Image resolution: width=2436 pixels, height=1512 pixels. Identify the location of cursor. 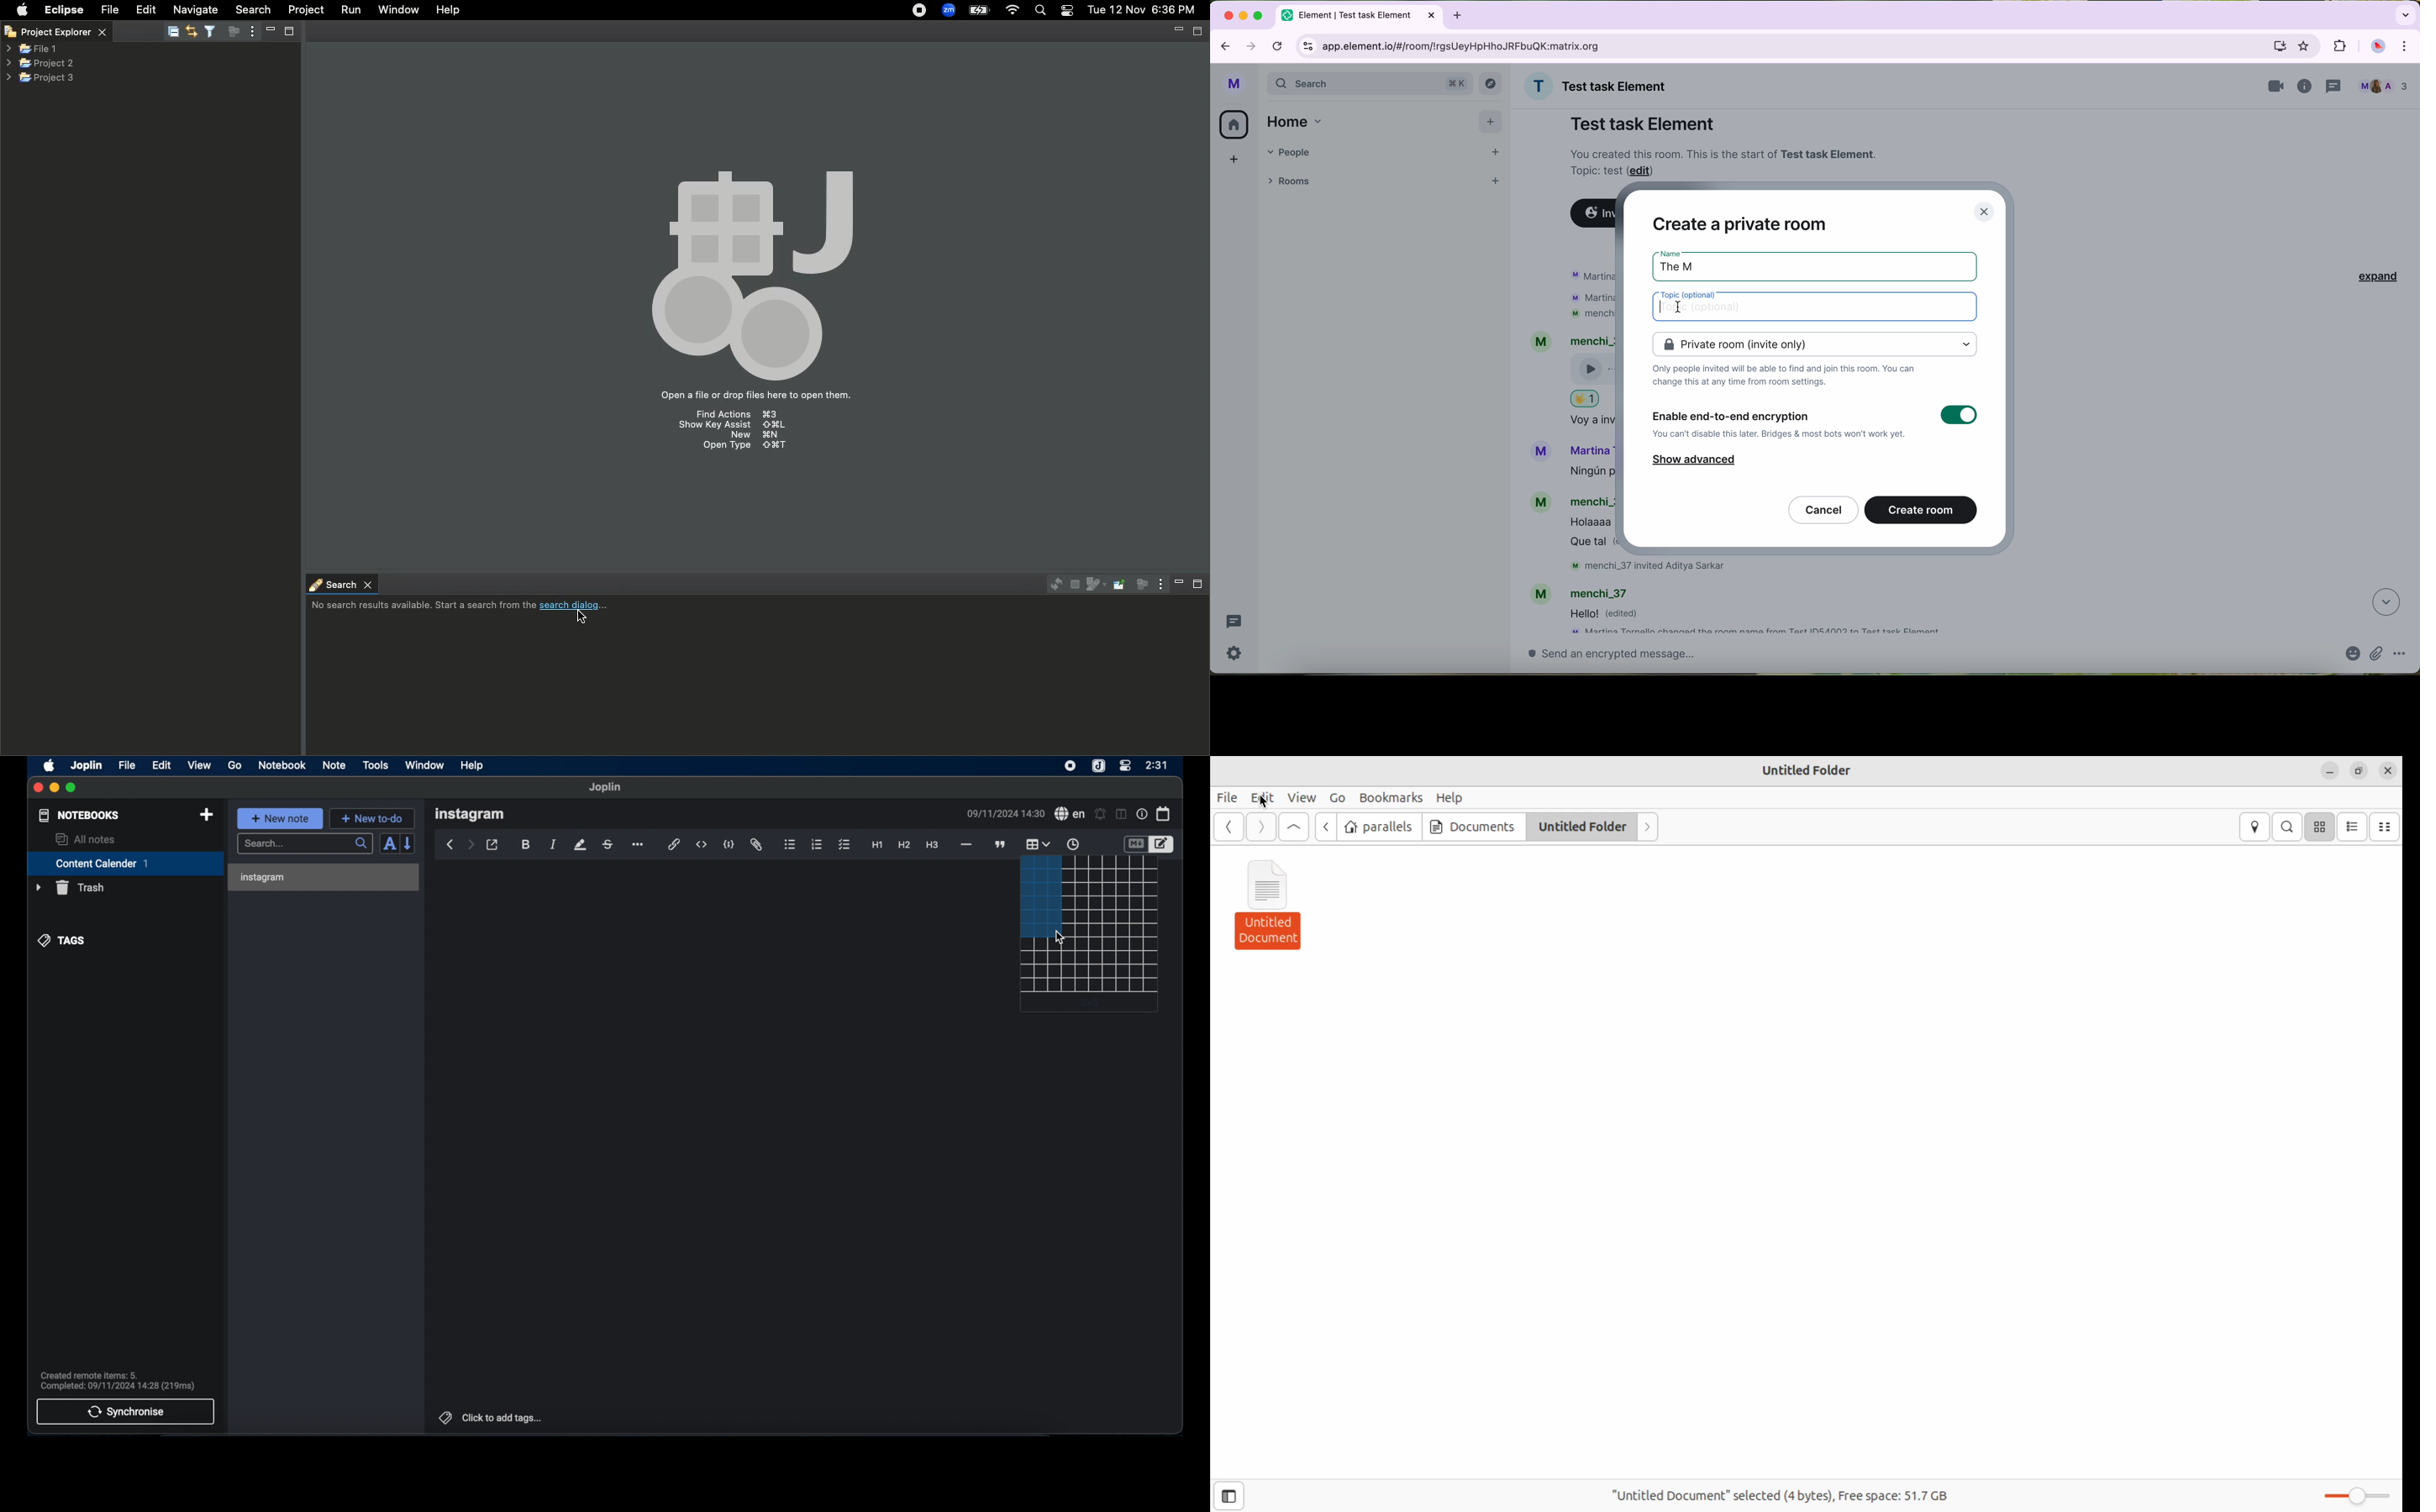
(1061, 937).